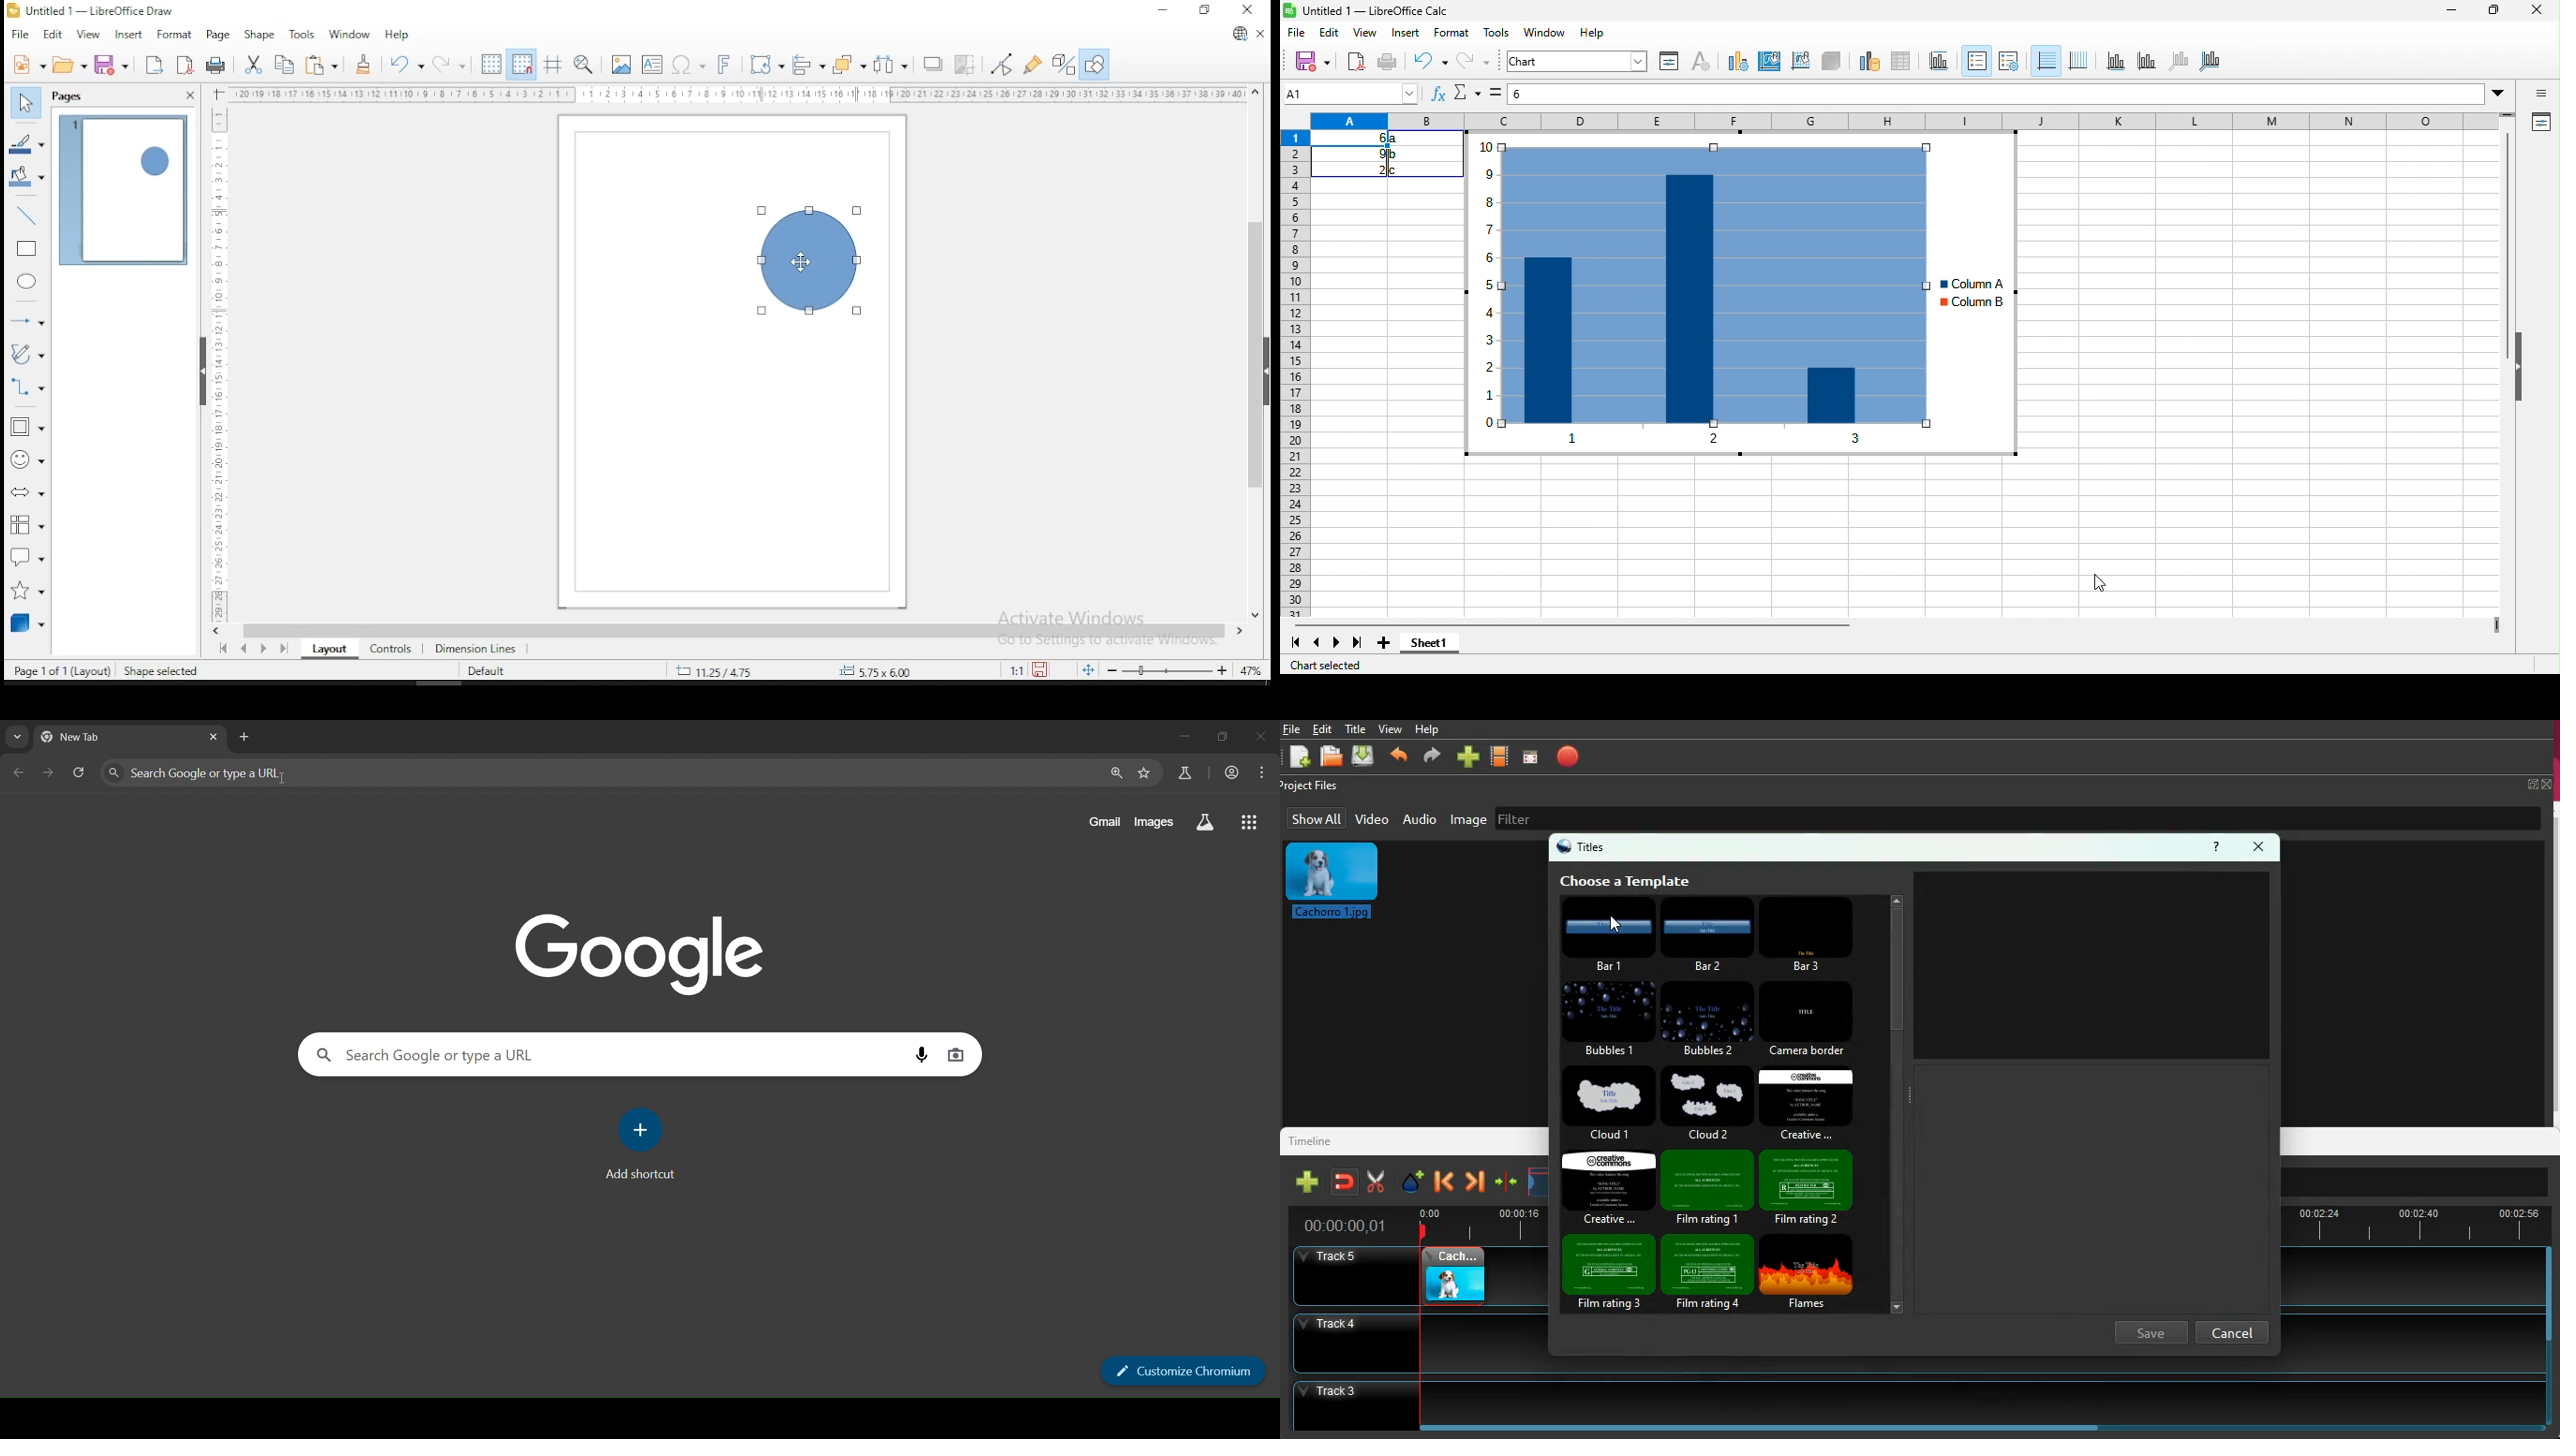 This screenshot has height=1456, width=2576. I want to click on file, so click(1334, 758).